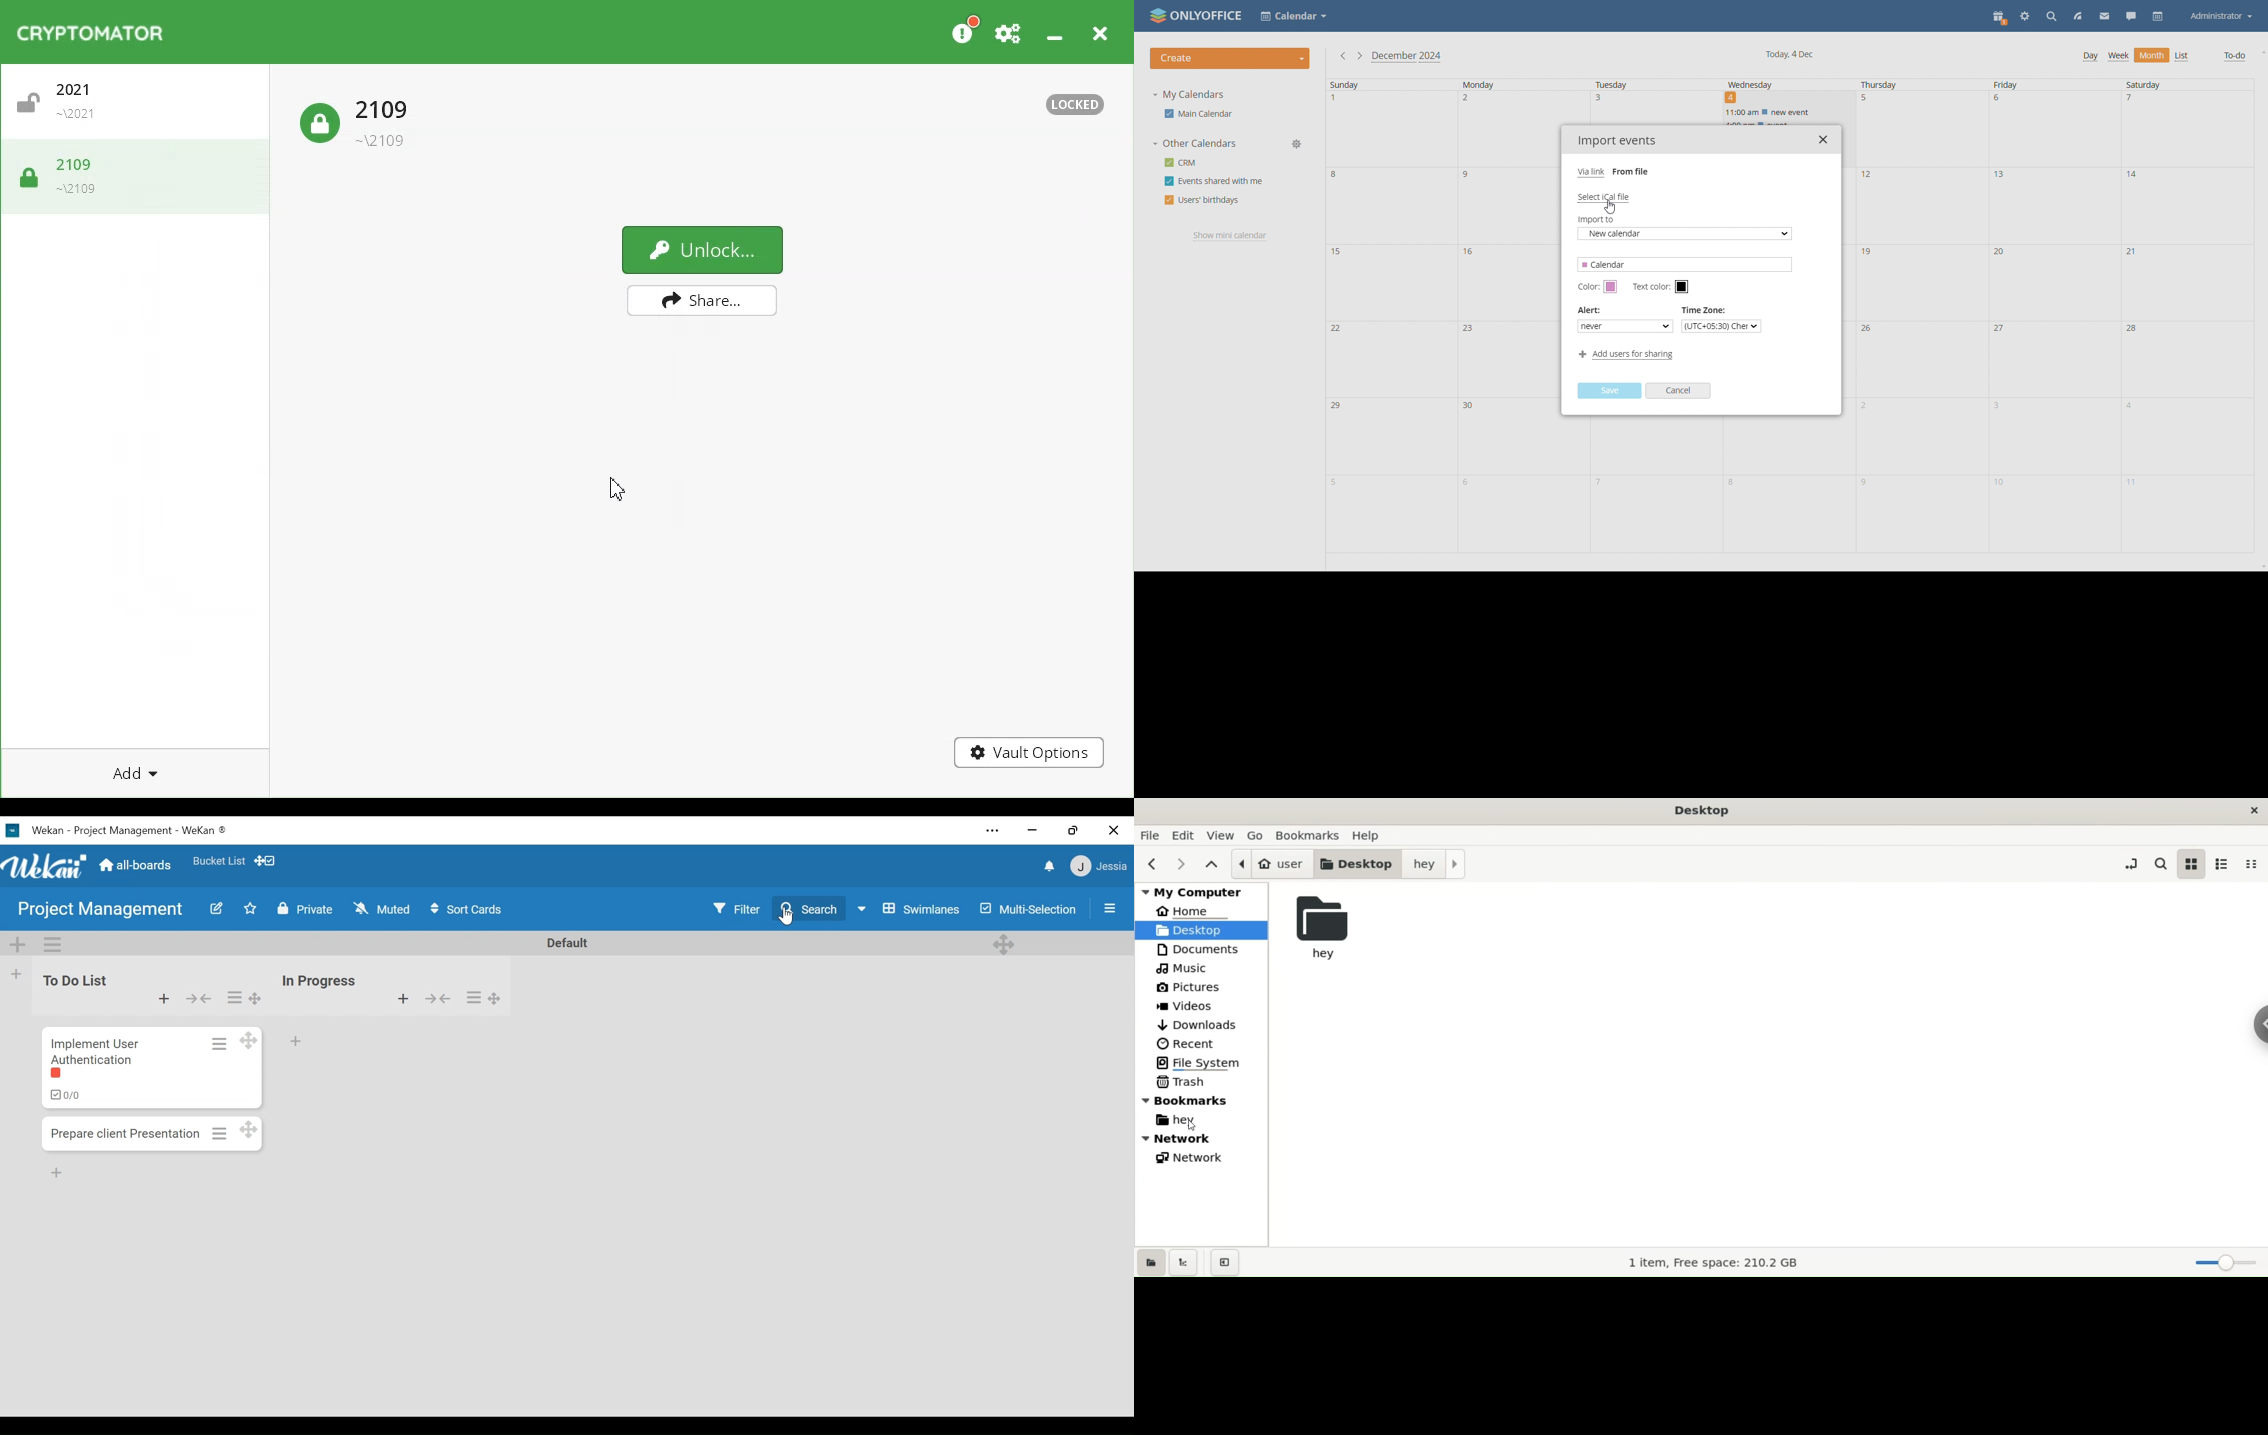 This screenshot has height=1456, width=2268. I want to click on compact view, so click(2254, 865).